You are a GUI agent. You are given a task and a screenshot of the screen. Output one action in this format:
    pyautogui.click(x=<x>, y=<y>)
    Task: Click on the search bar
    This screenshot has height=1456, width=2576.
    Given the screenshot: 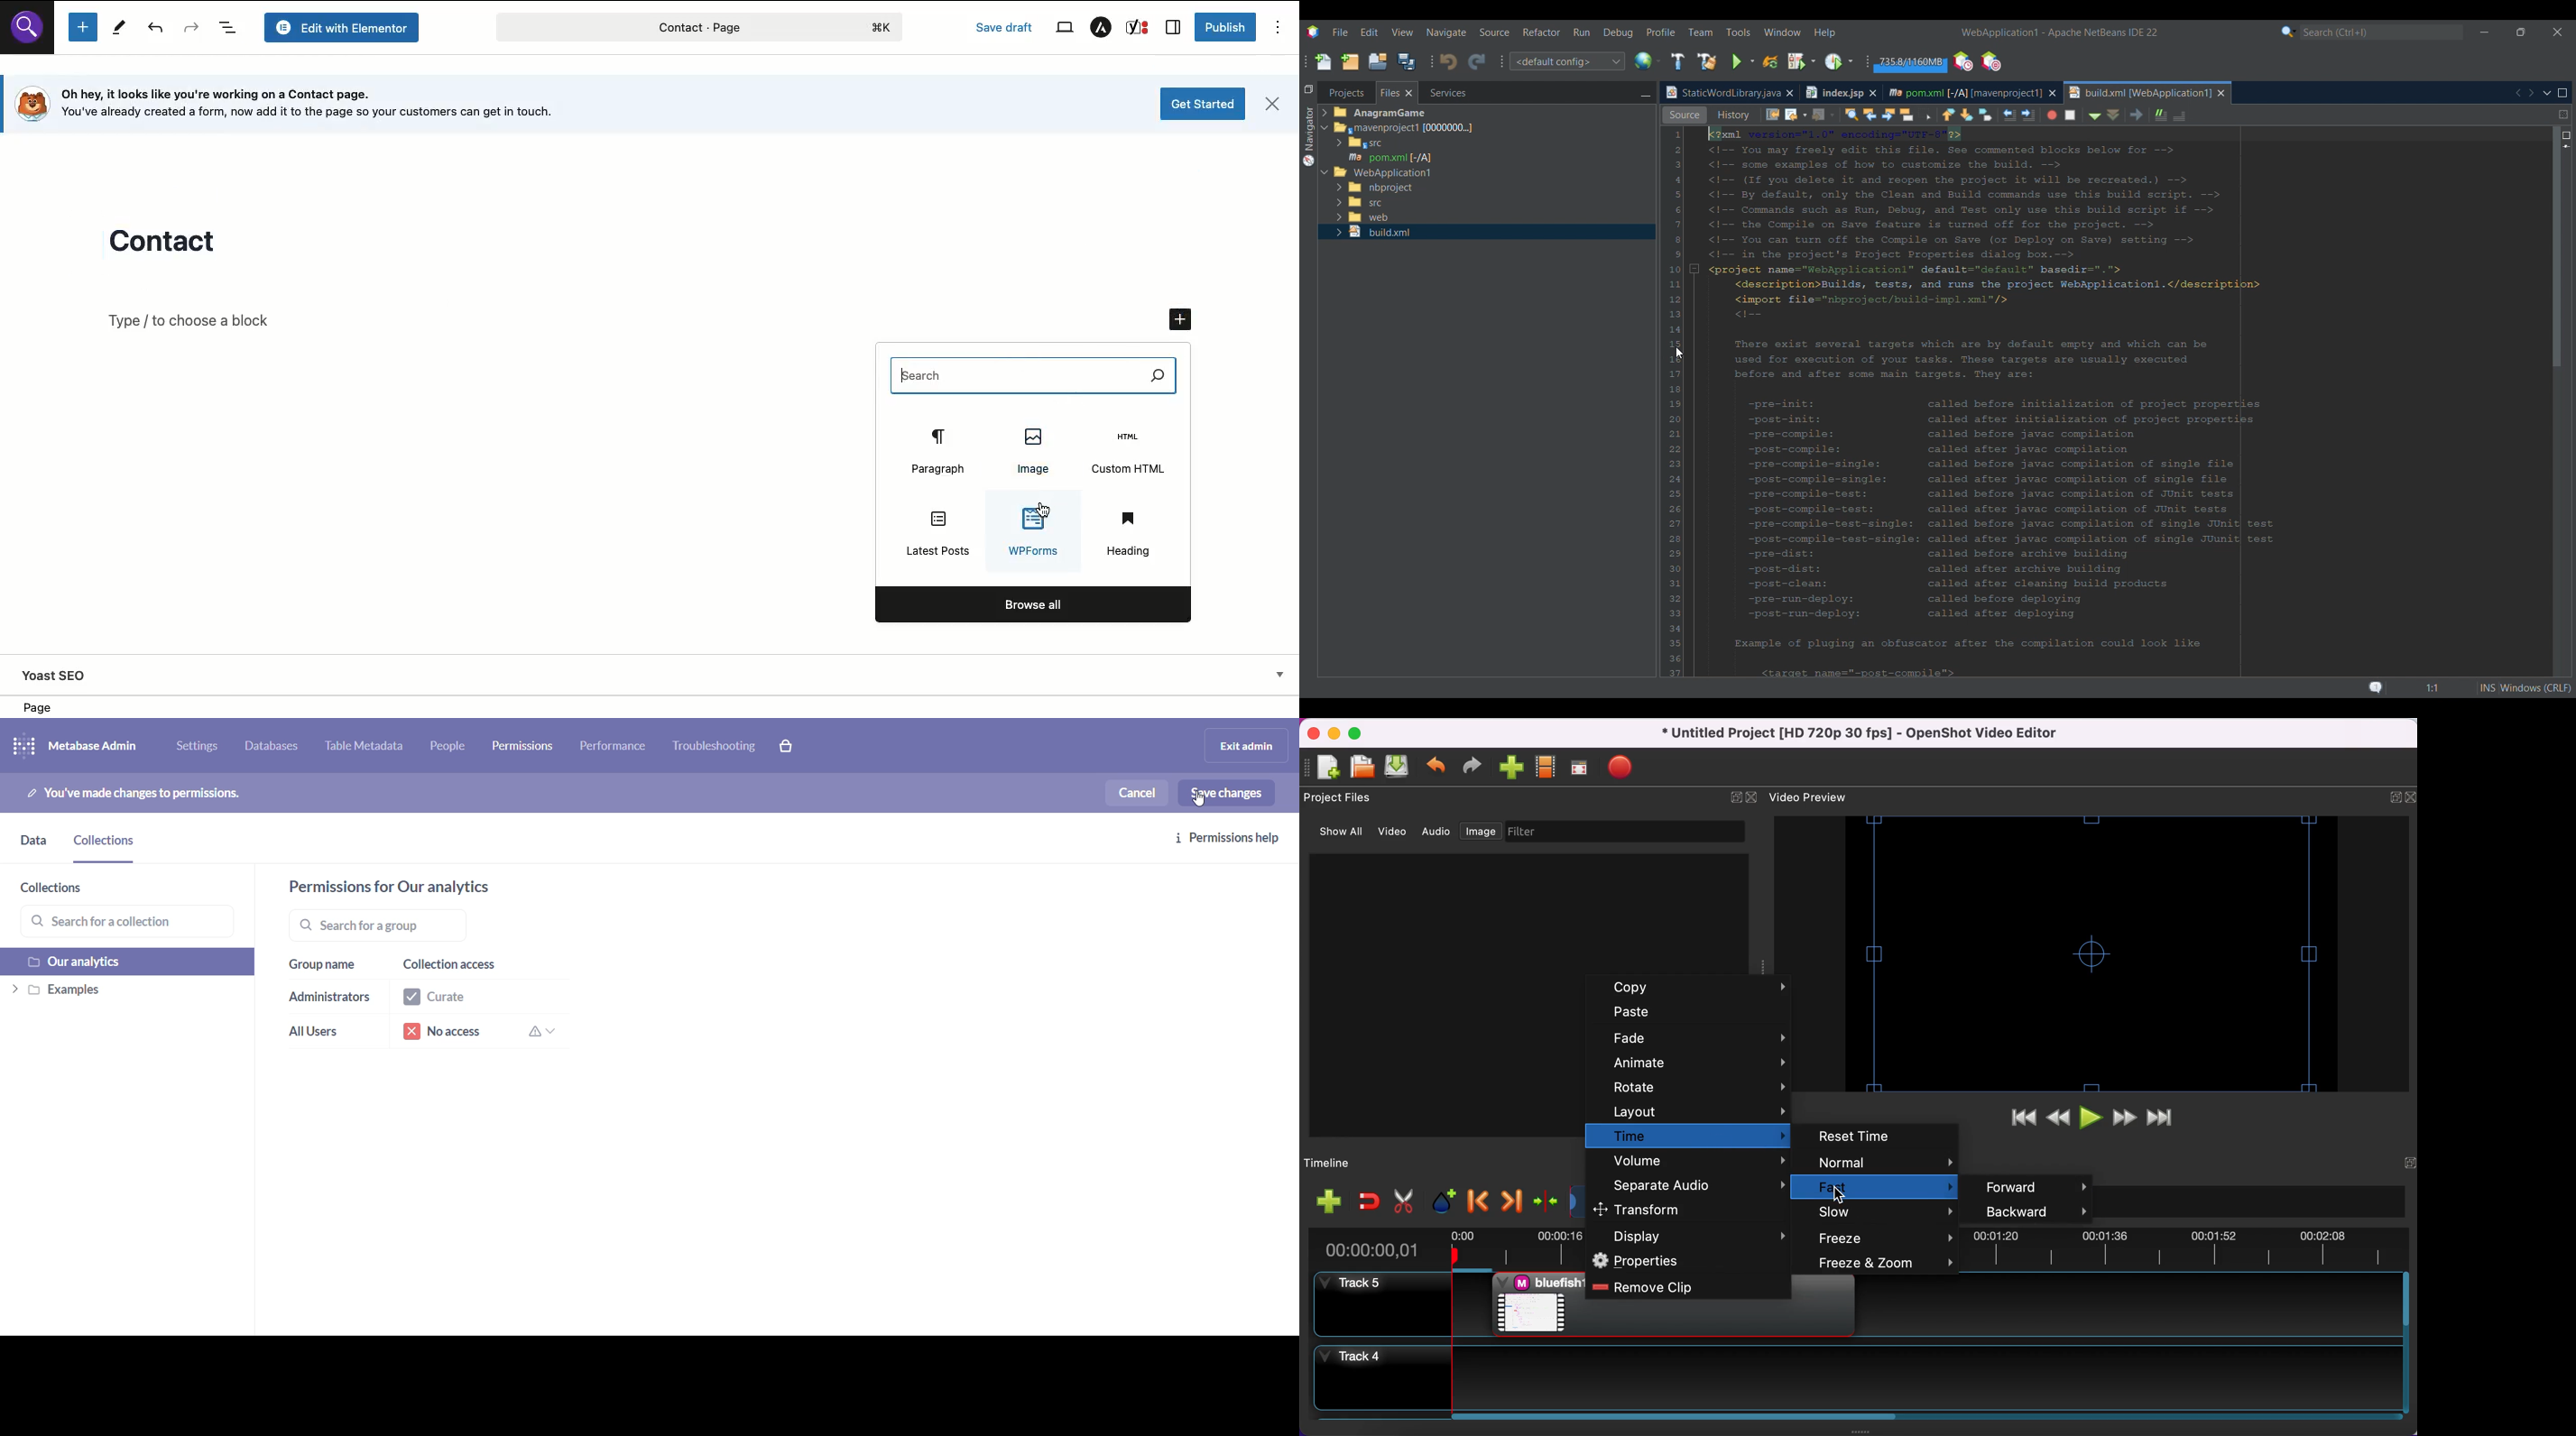 What is the action you would take?
    pyautogui.click(x=129, y=921)
    